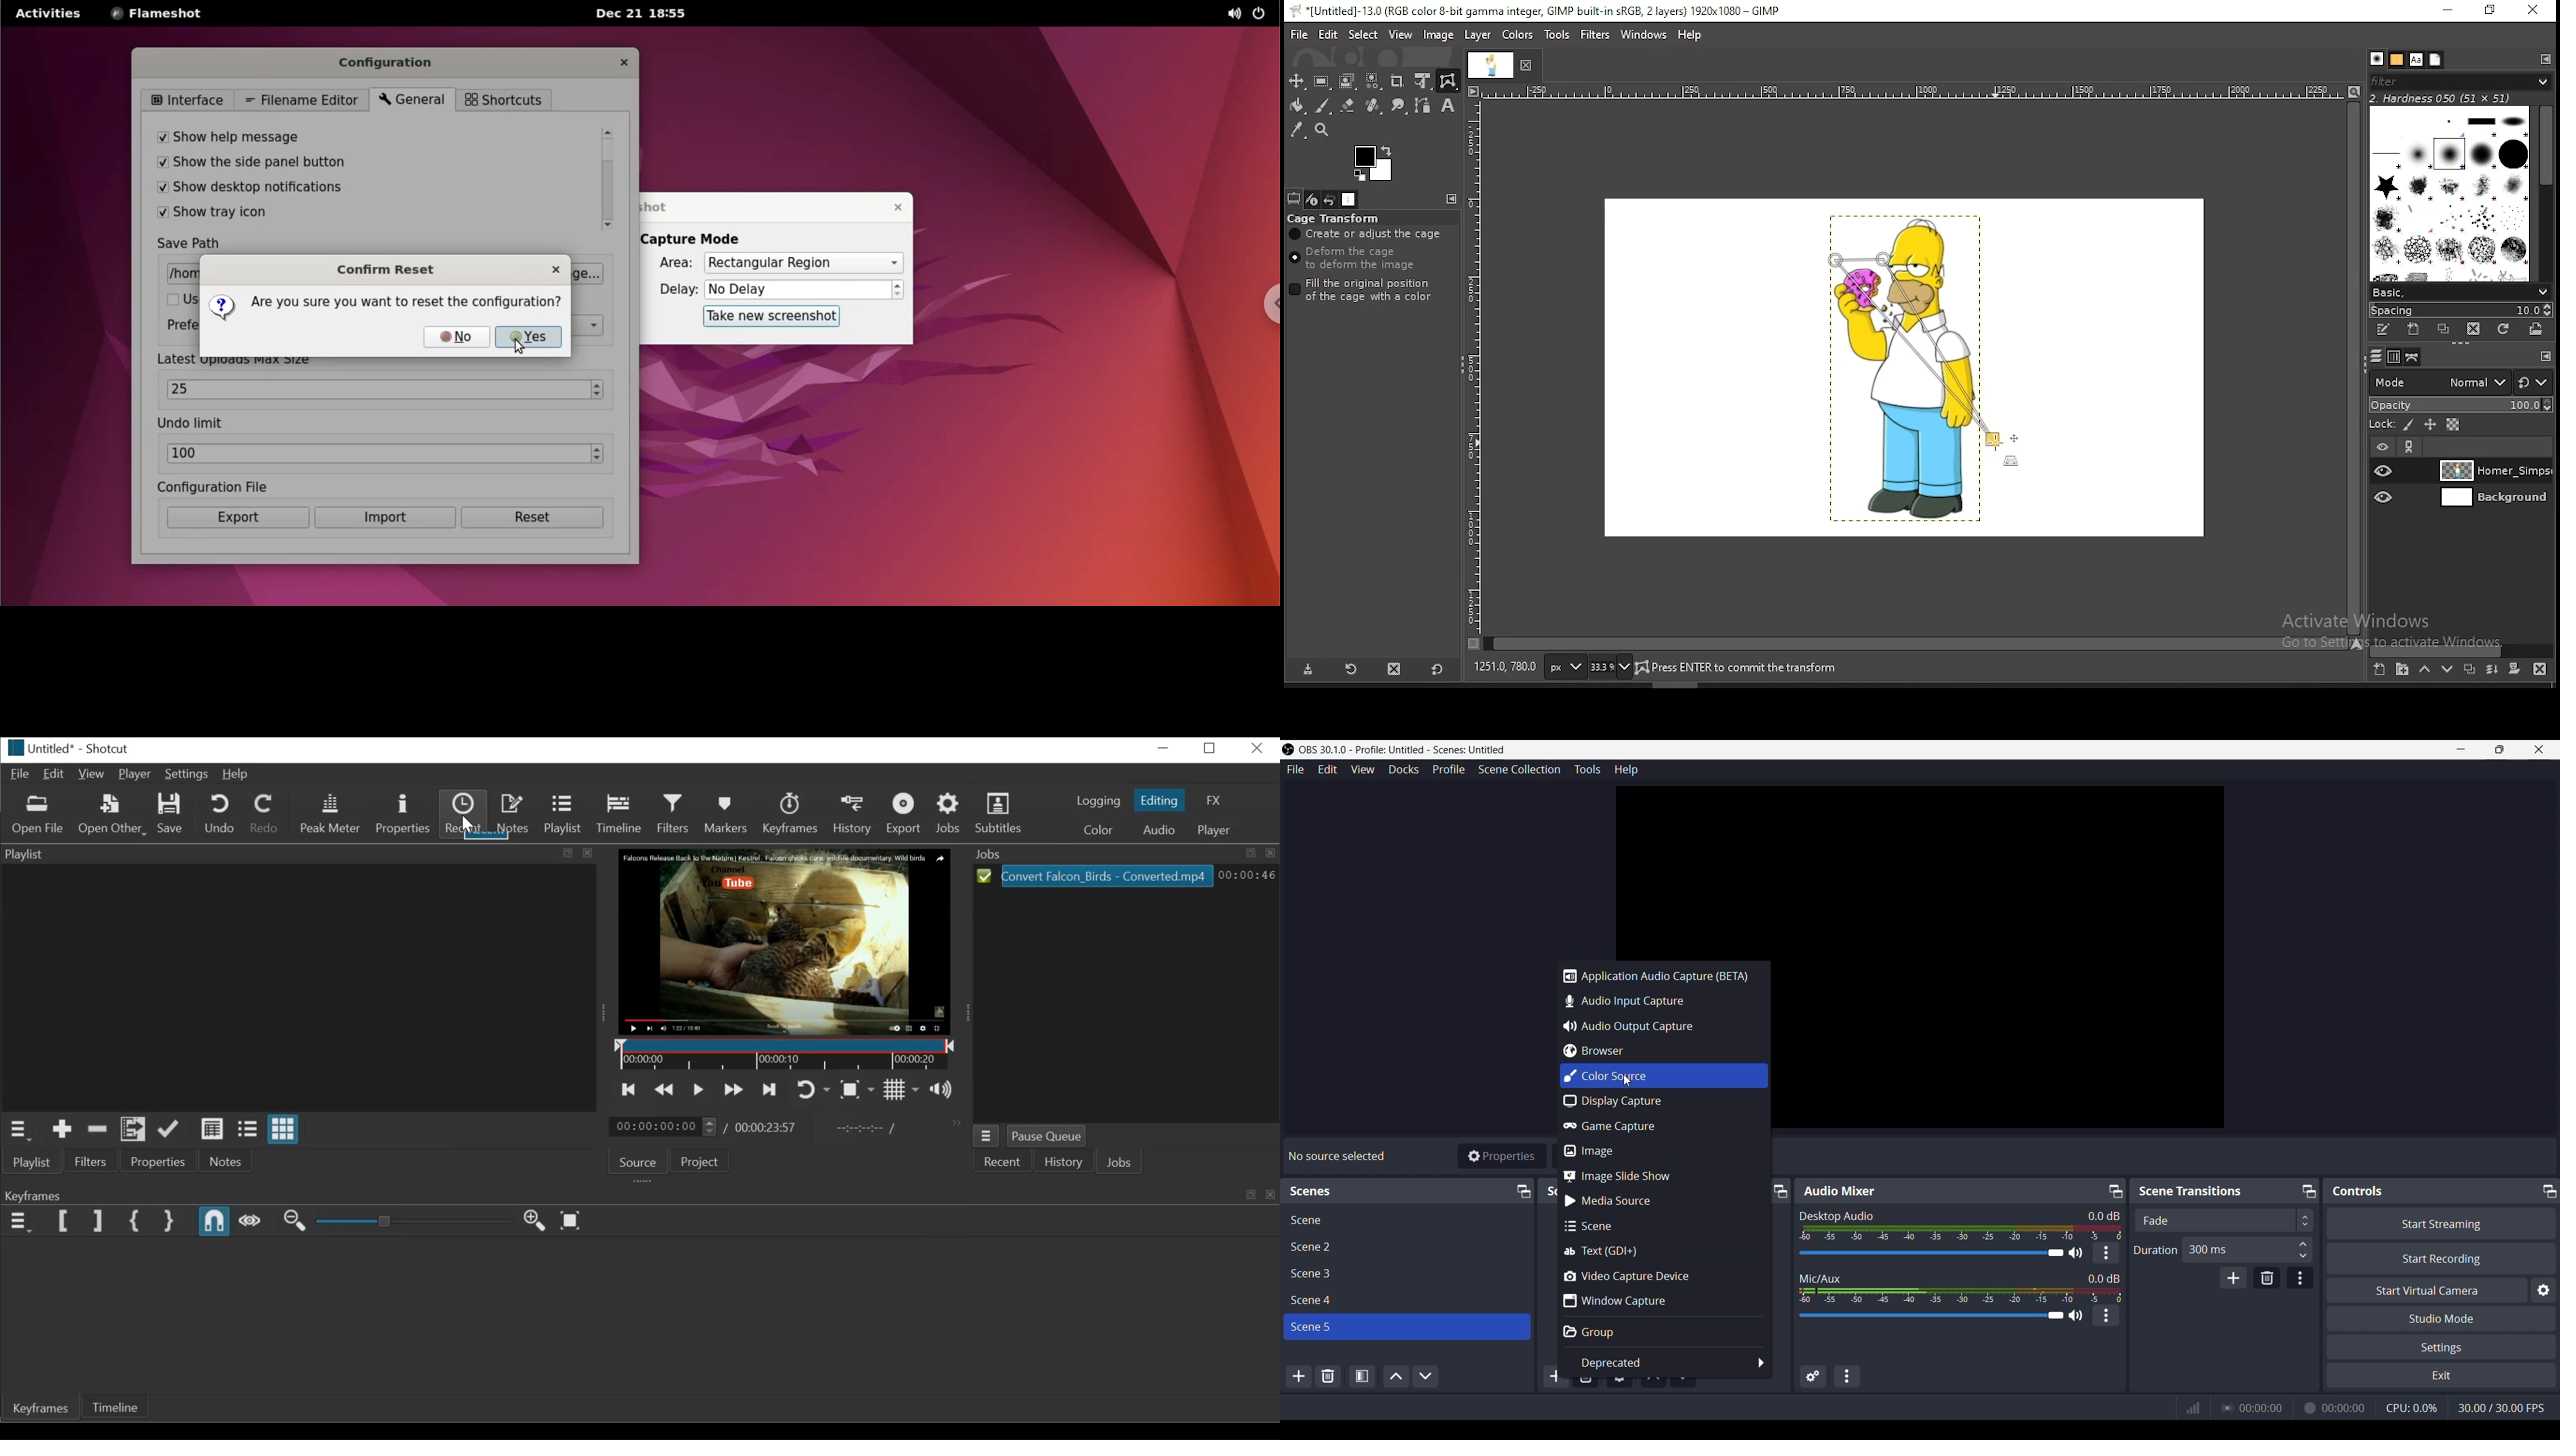 The image size is (2576, 1456). Describe the element at coordinates (1625, 769) in the screenshot. I see `Help` at that location.